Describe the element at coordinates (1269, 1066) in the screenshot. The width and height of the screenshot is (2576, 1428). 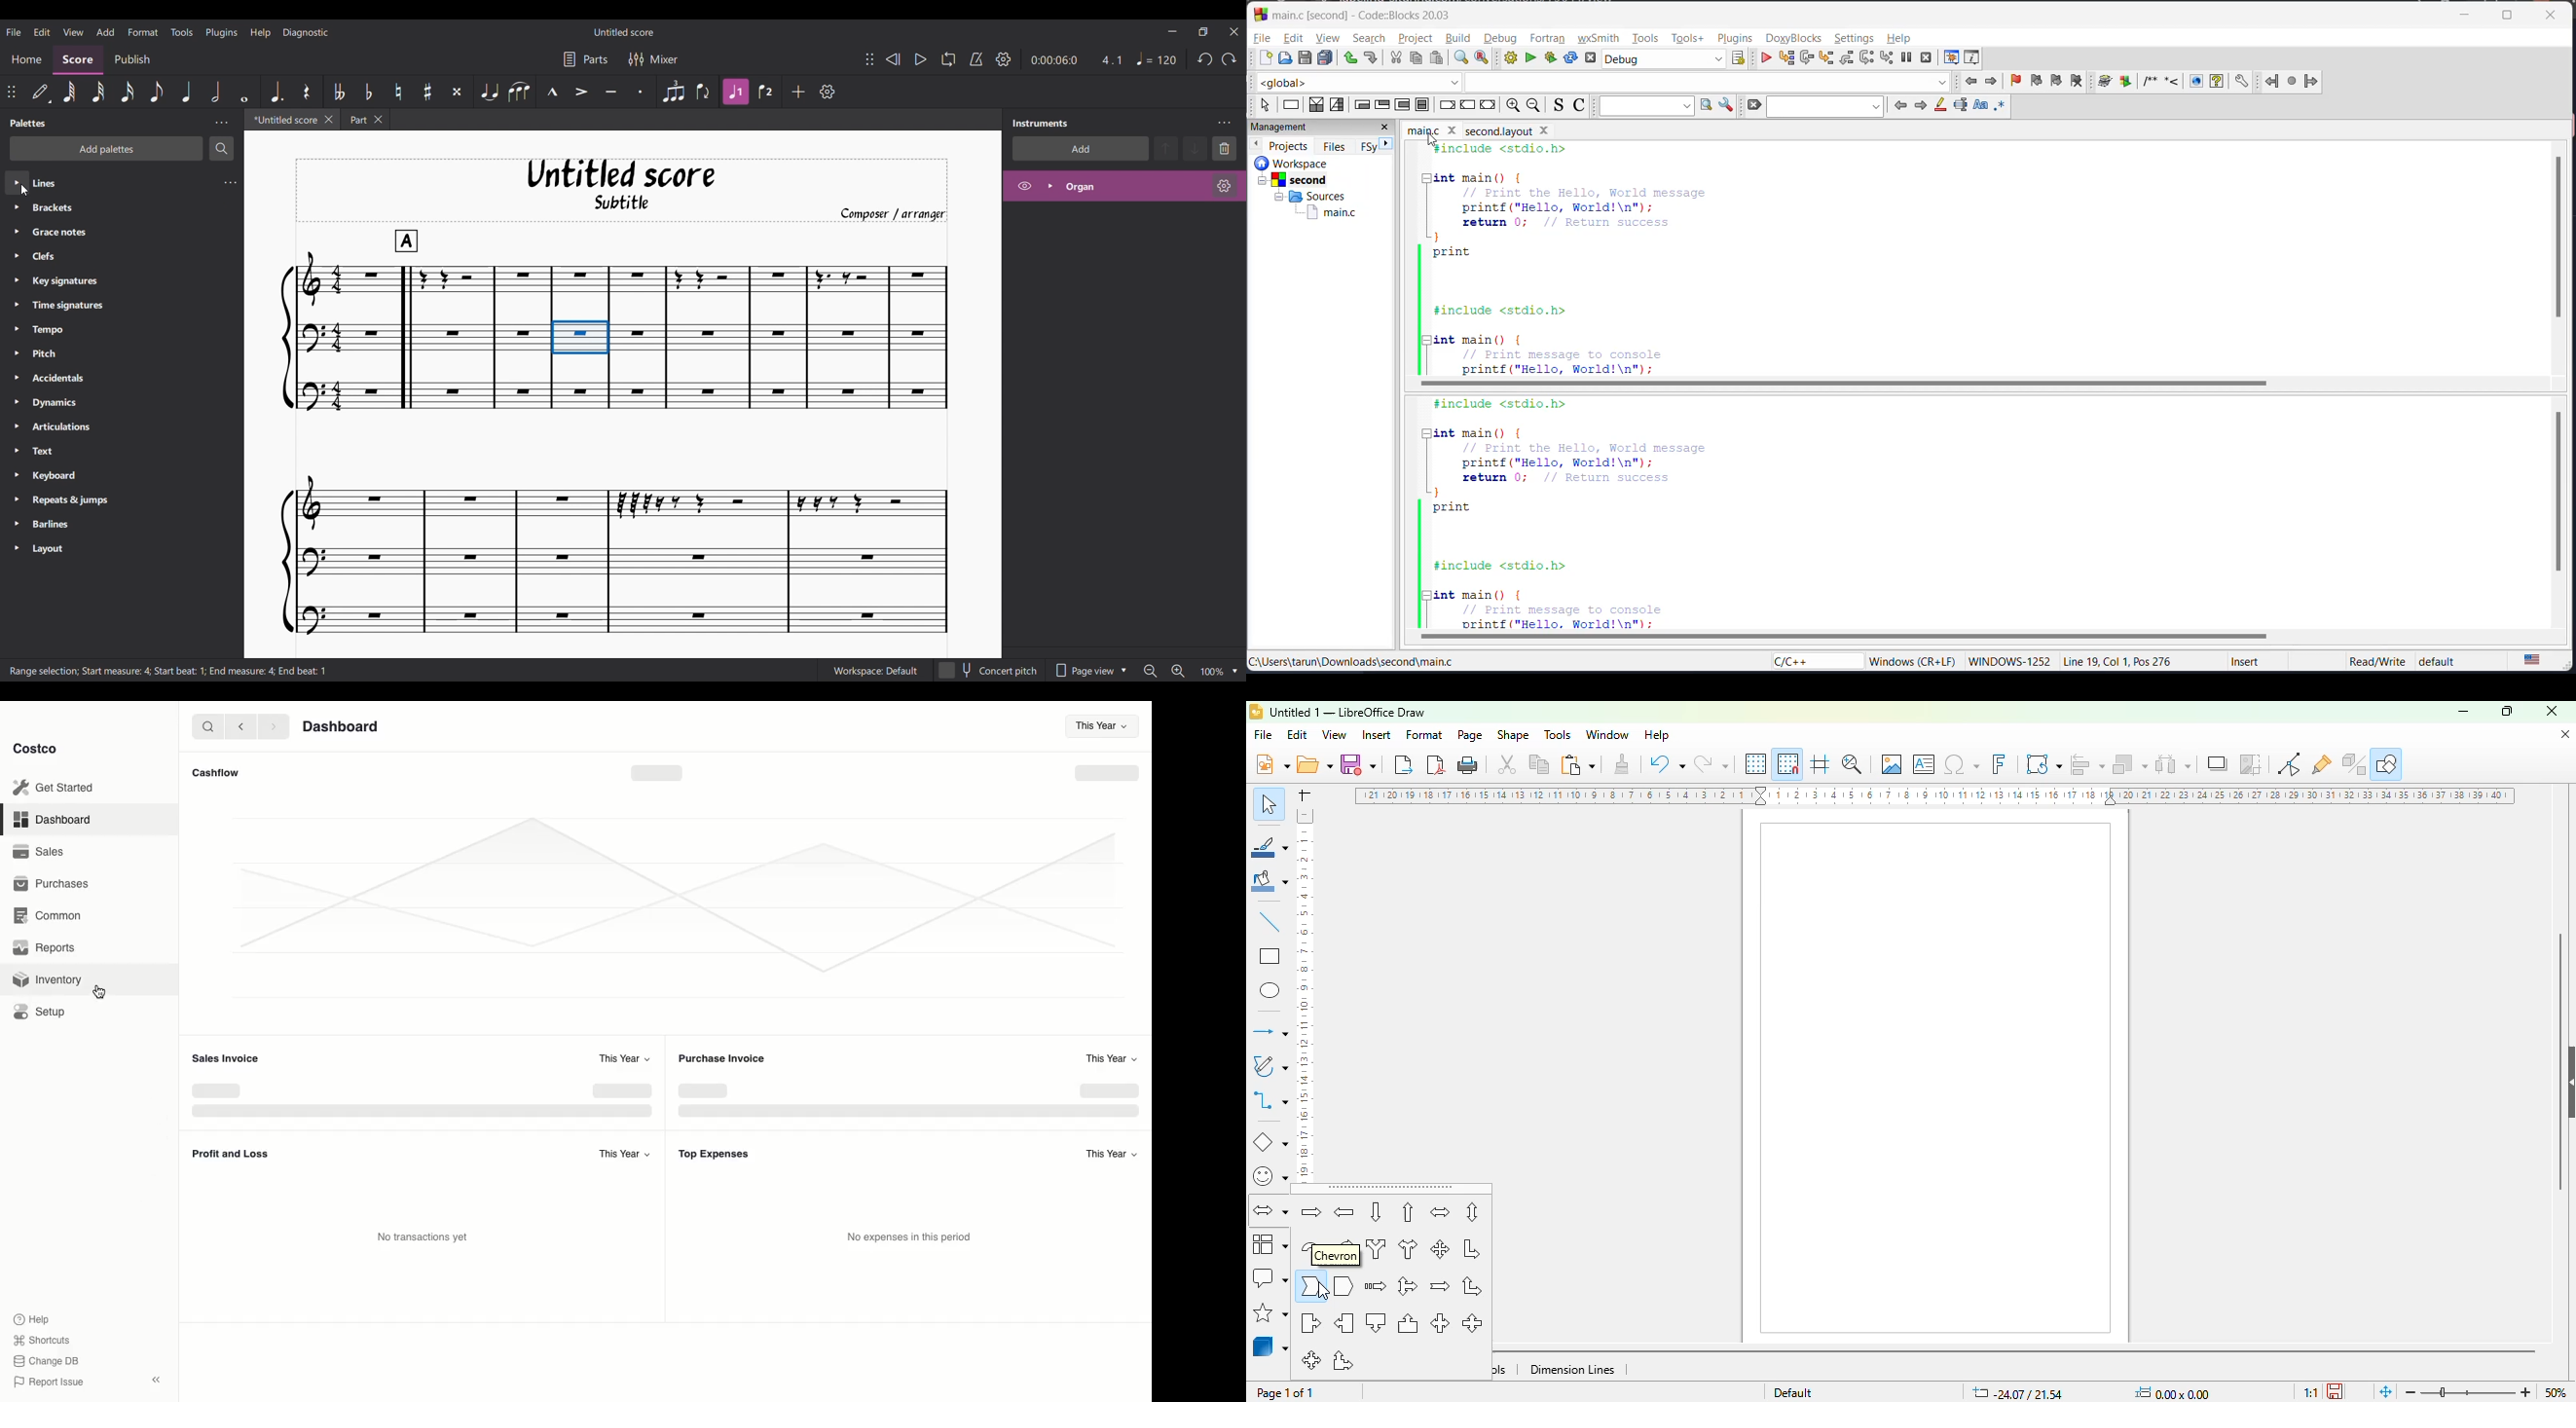
I see `curves and polygons` at that location.